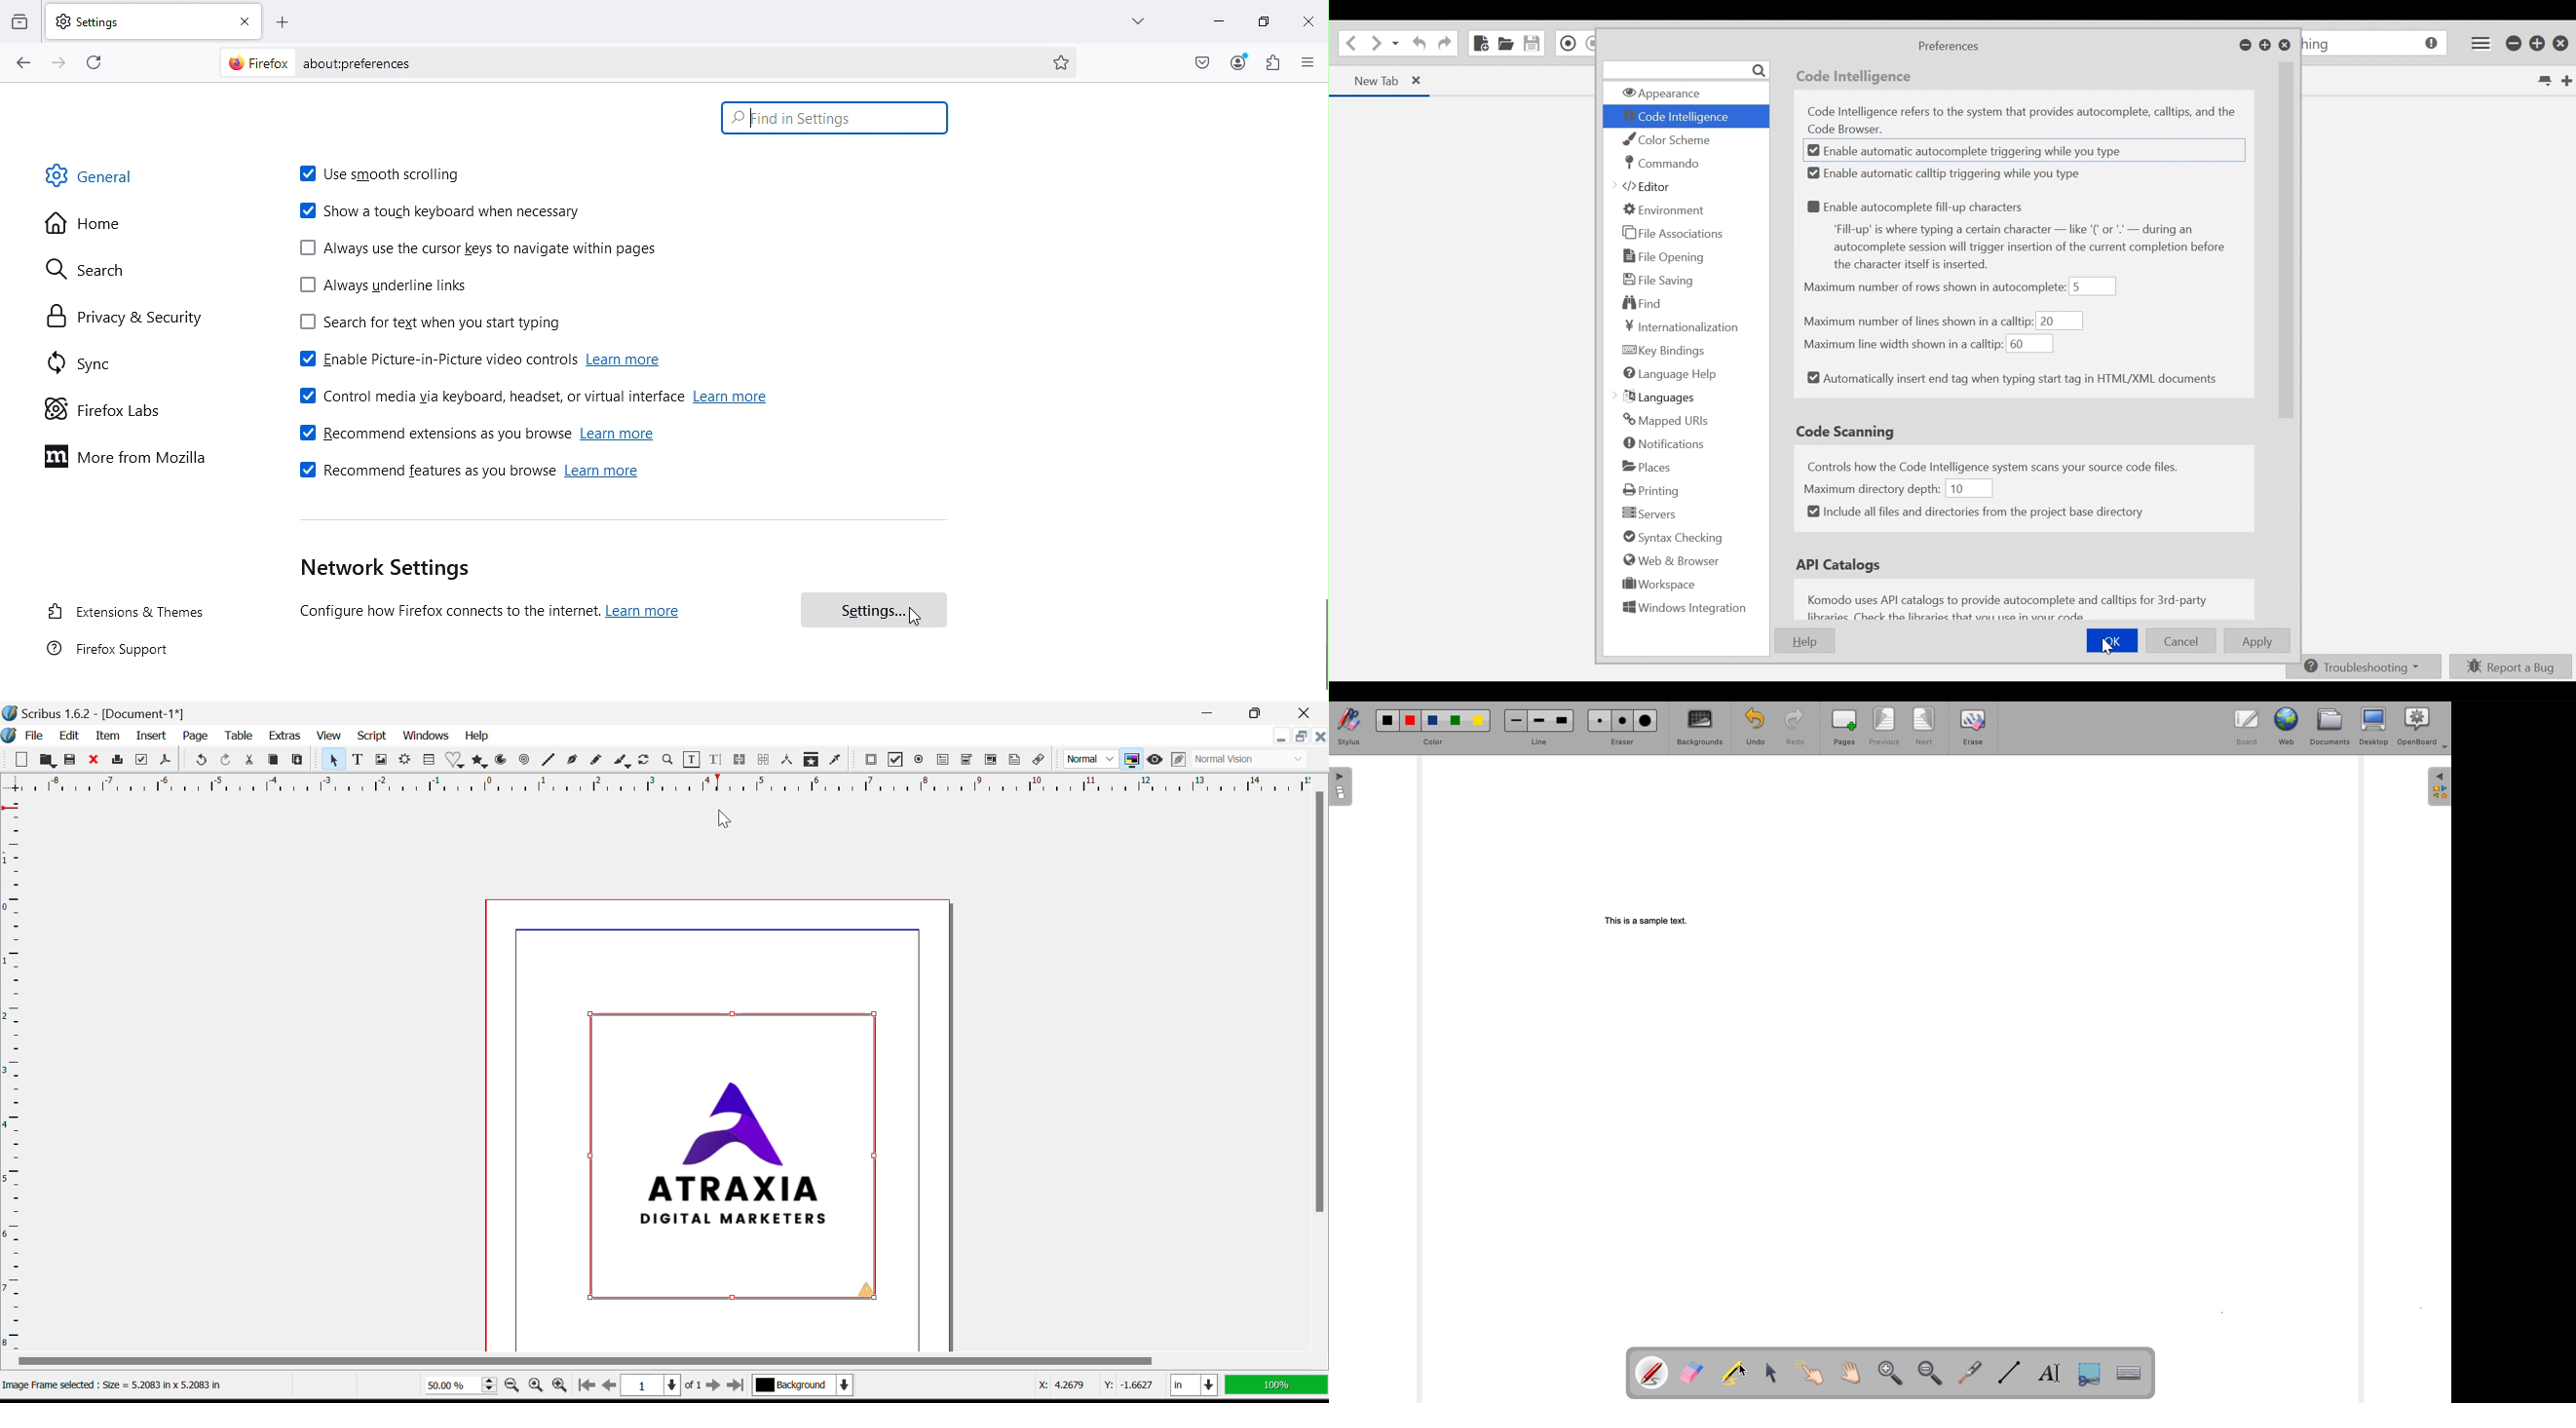 This screenshot has height=1428, width=2576. What do you see at coordinates (723, 818) in the screenshot?
I see `Cursor Position AFTER_LAST_ACTION` at bounding box center [723, 818].